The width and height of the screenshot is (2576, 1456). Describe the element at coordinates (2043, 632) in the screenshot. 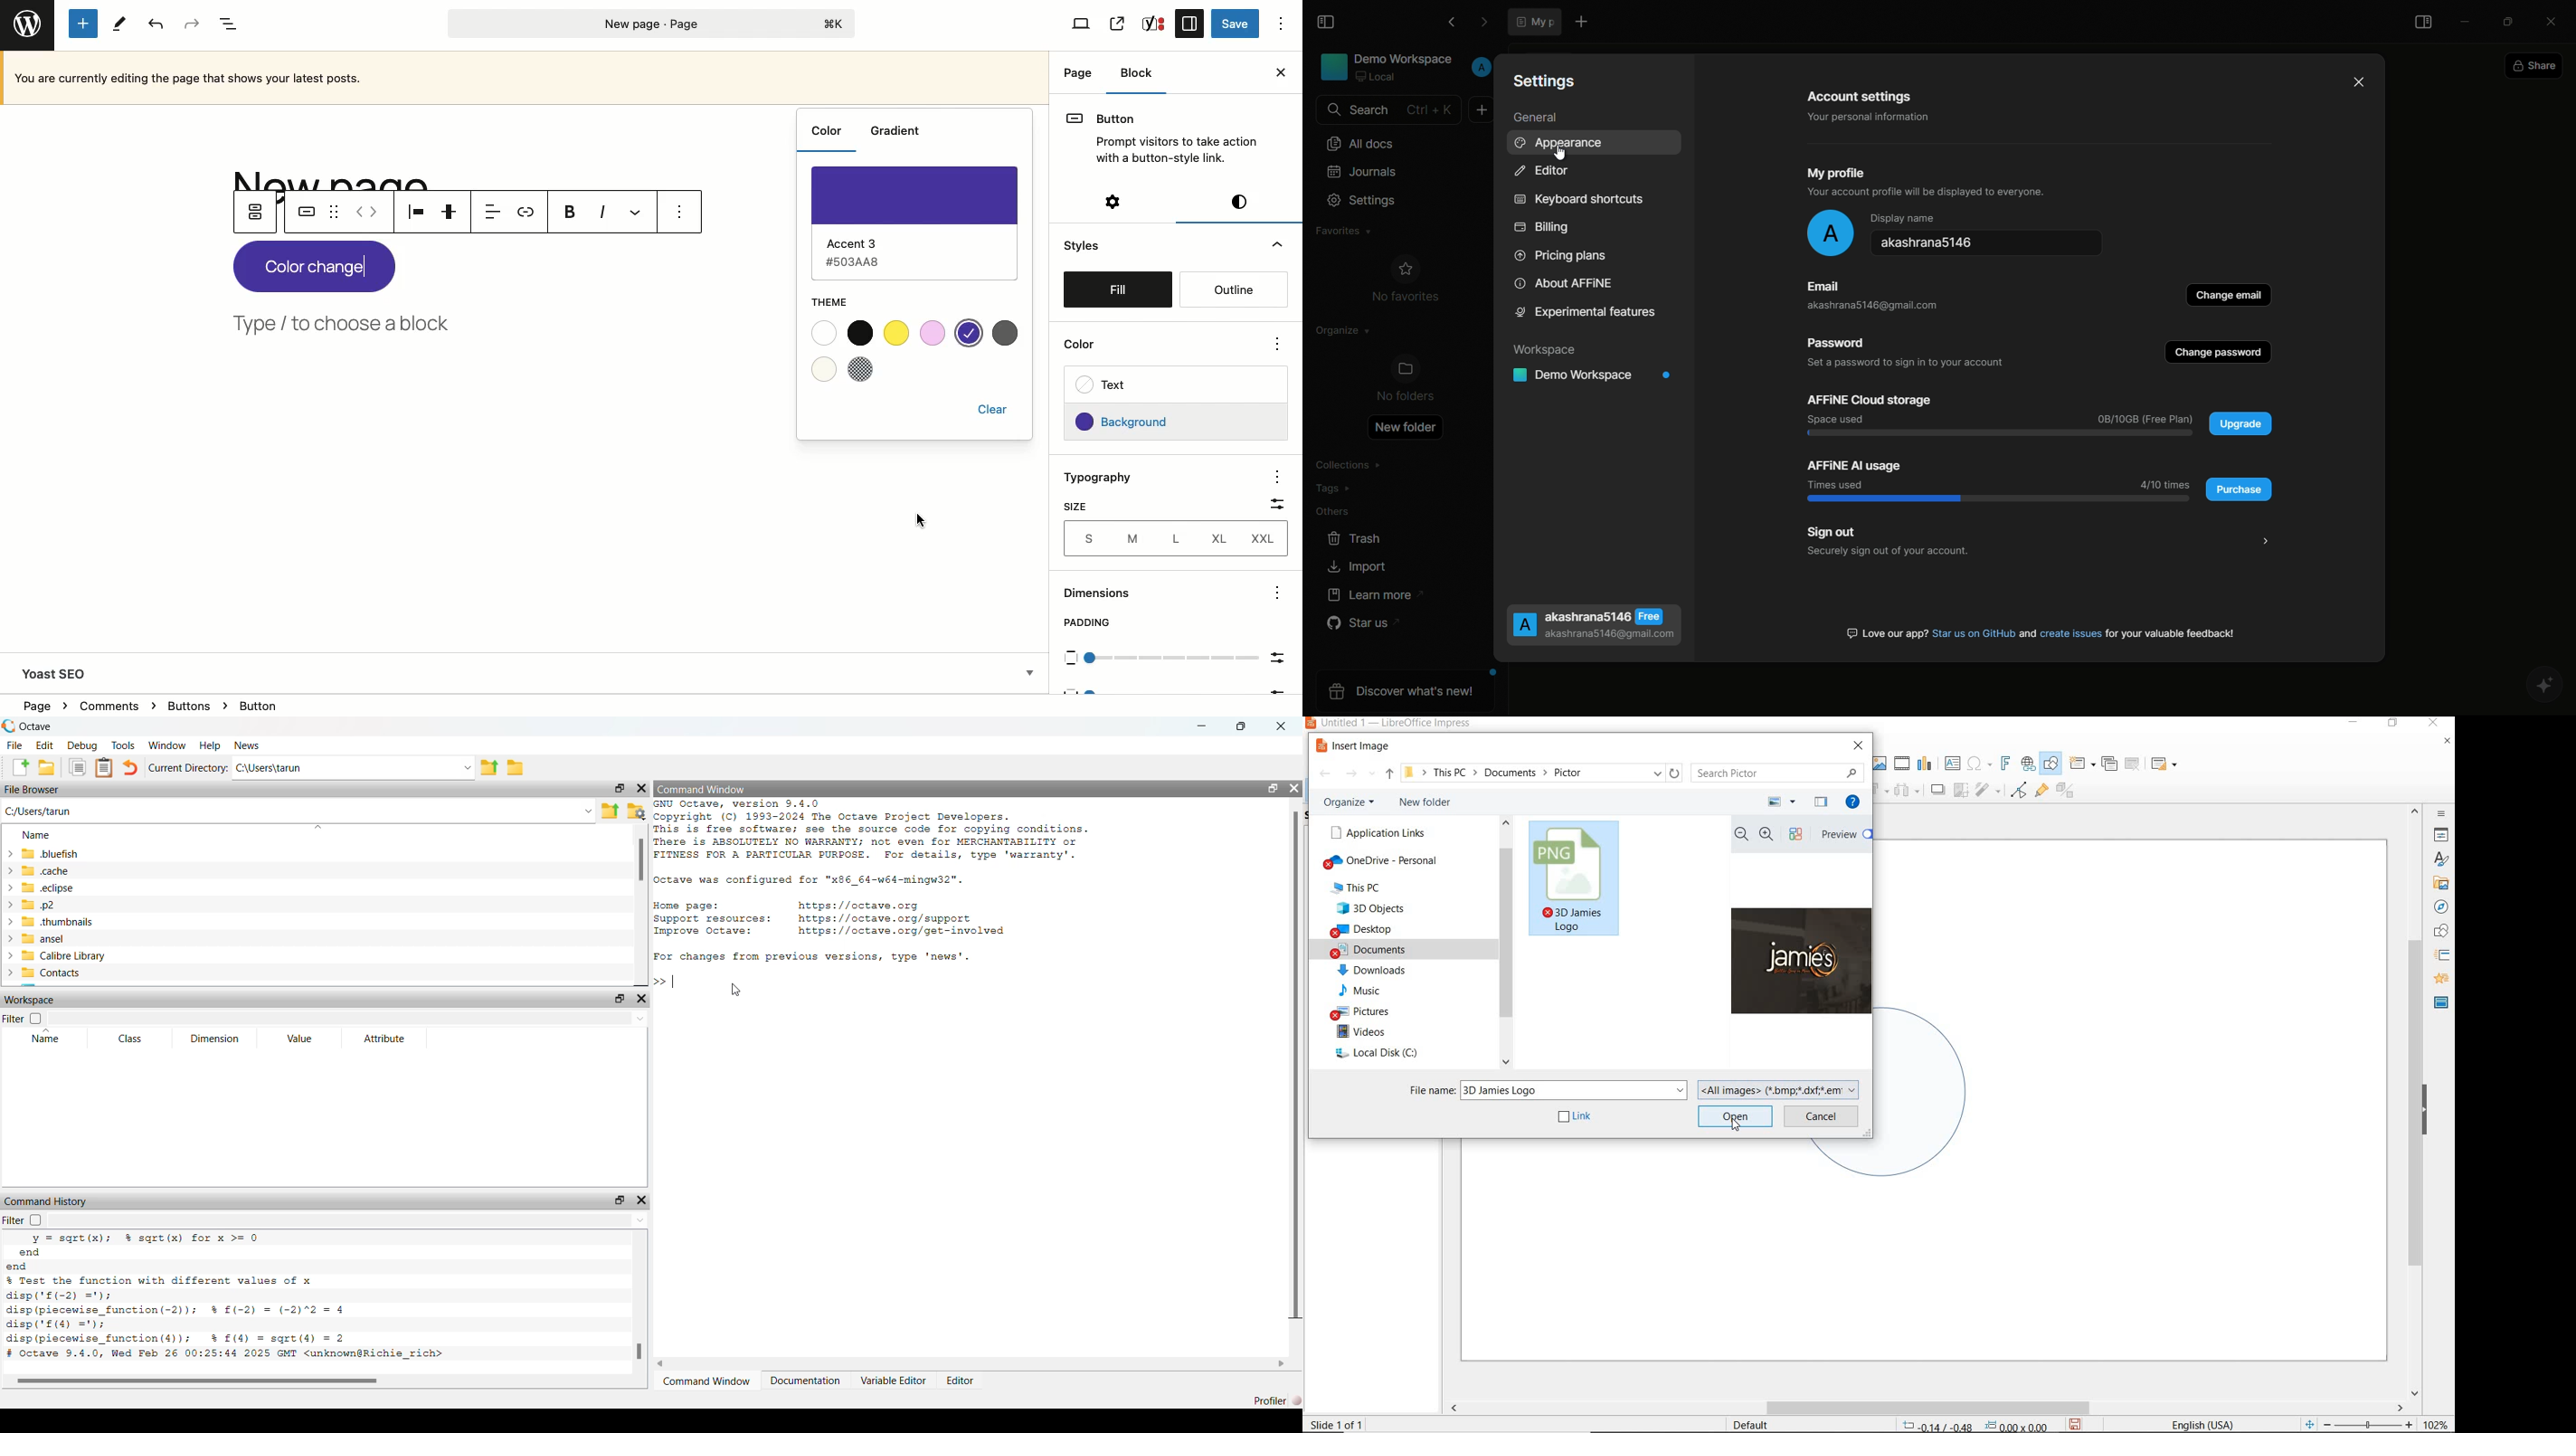

I see `Love our app? Star us on GitHub and create issues for your valuable feedback!` at that location.